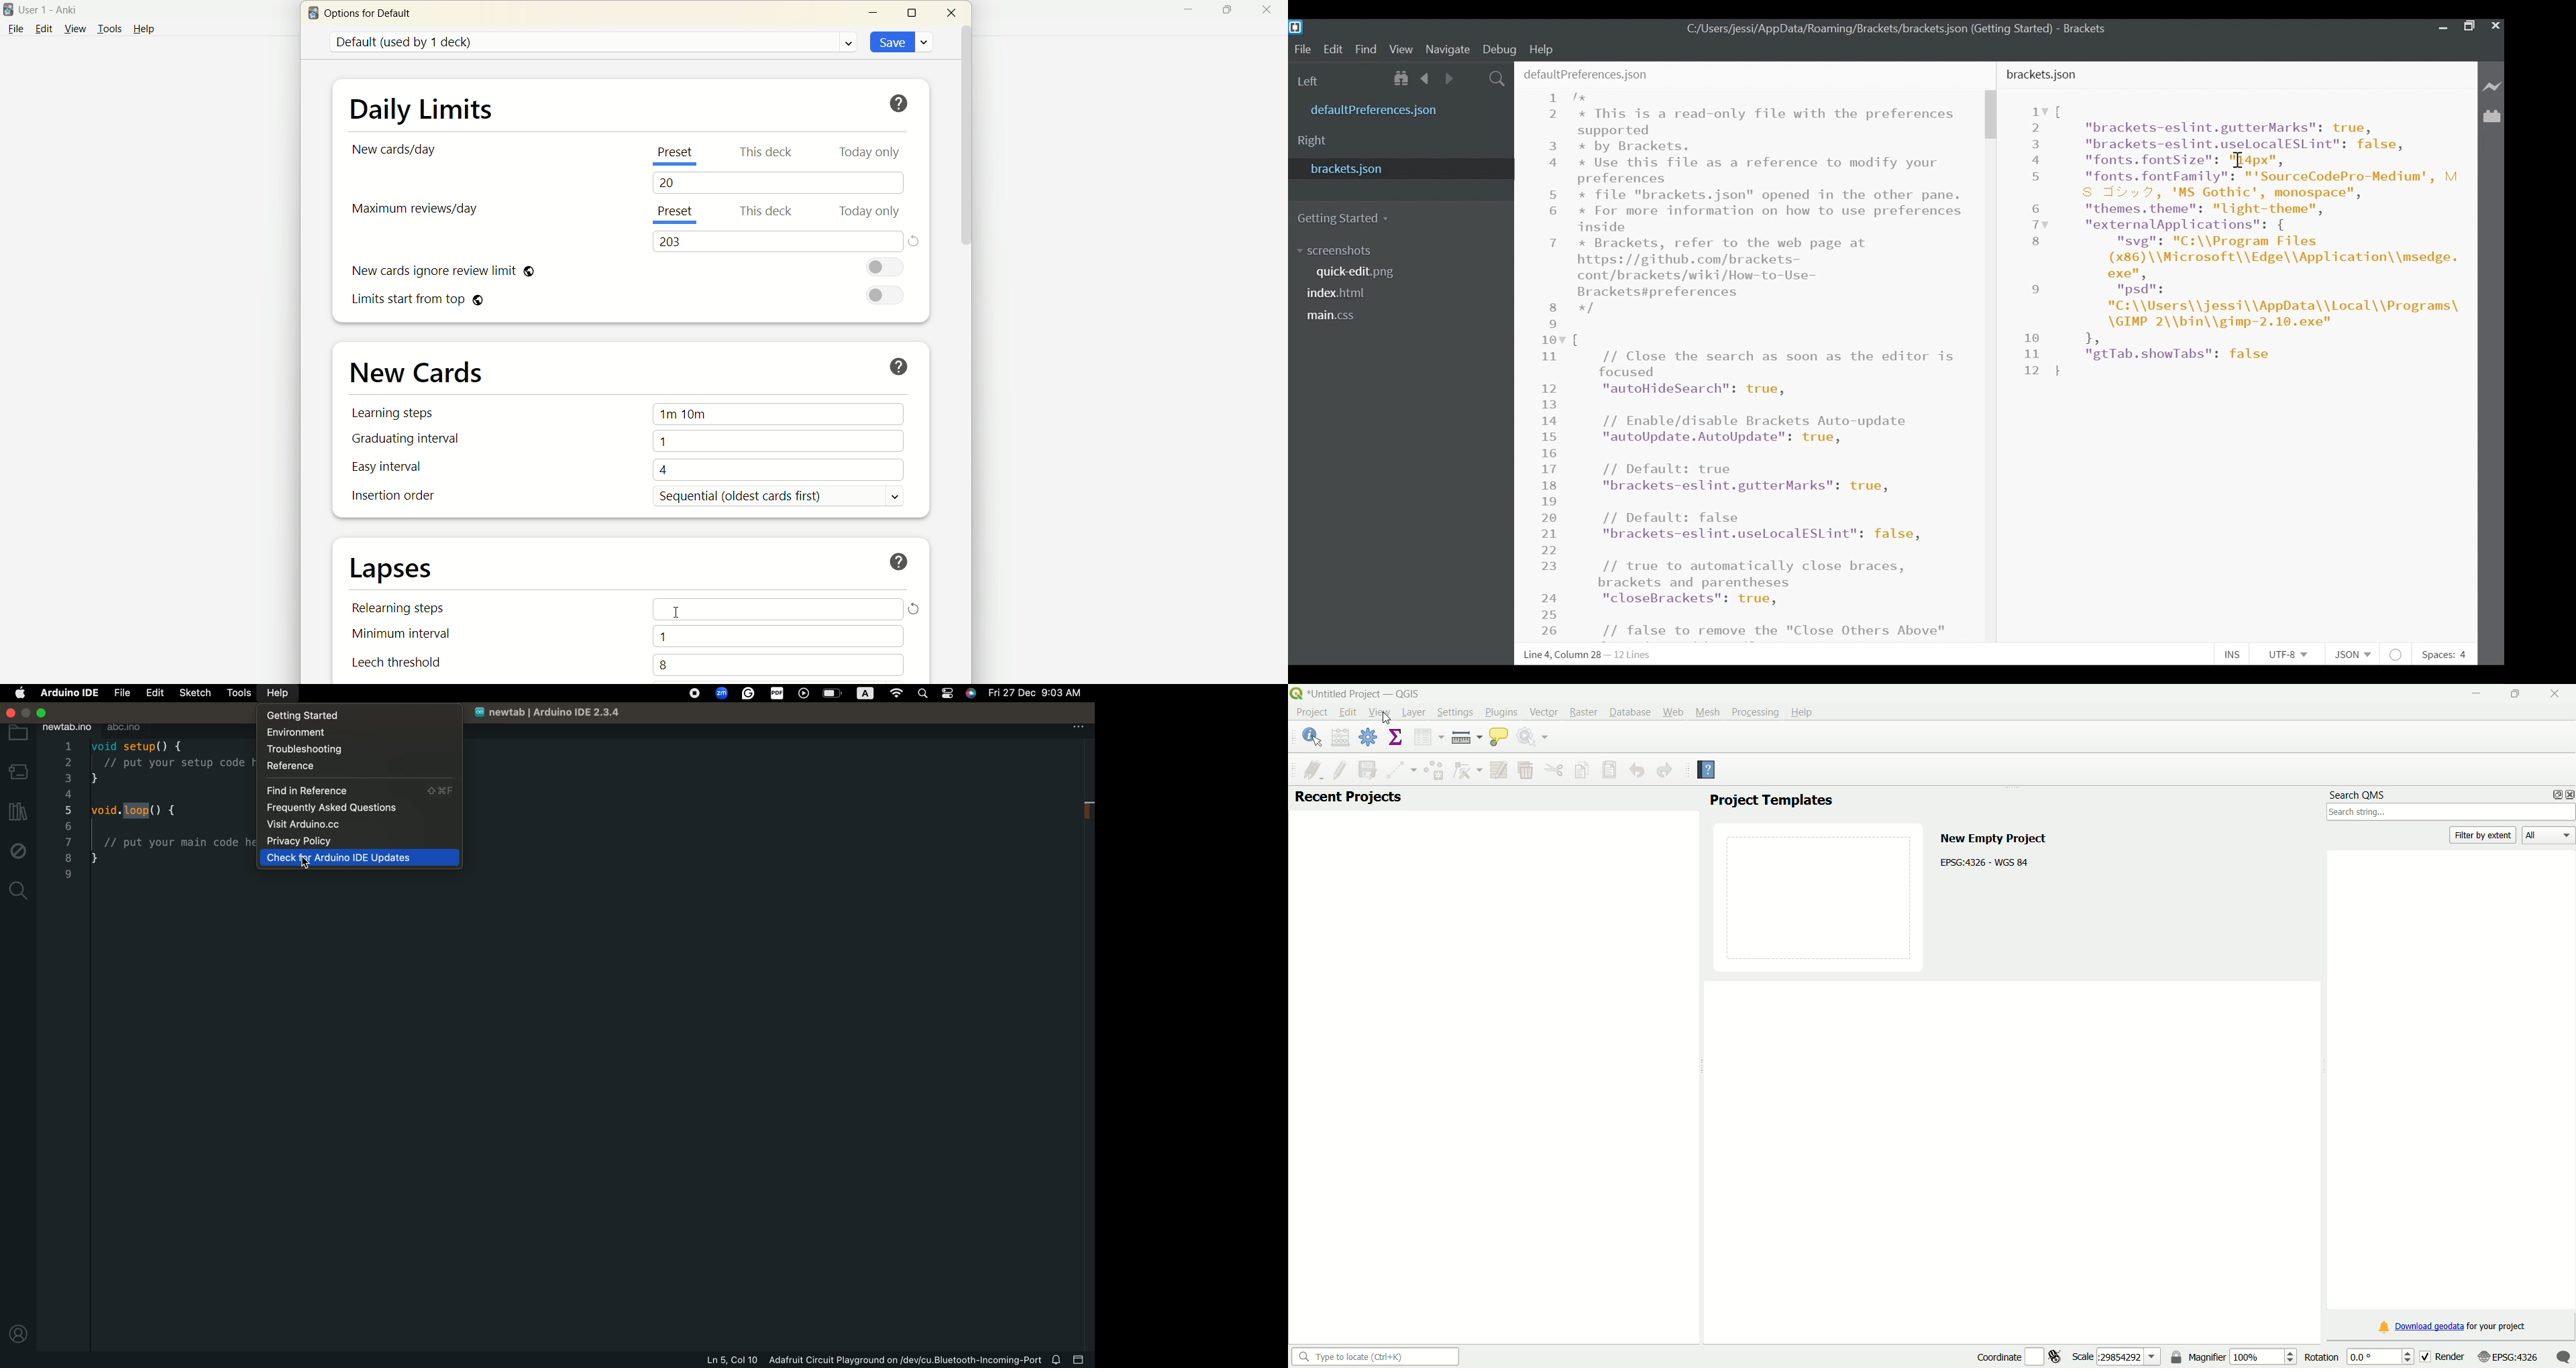 Image resolution: width=2576 pixels, height=1372 pixels. Describe the element at coordinates (419, 107) in the screenshot. I see `daily limits` at that location.